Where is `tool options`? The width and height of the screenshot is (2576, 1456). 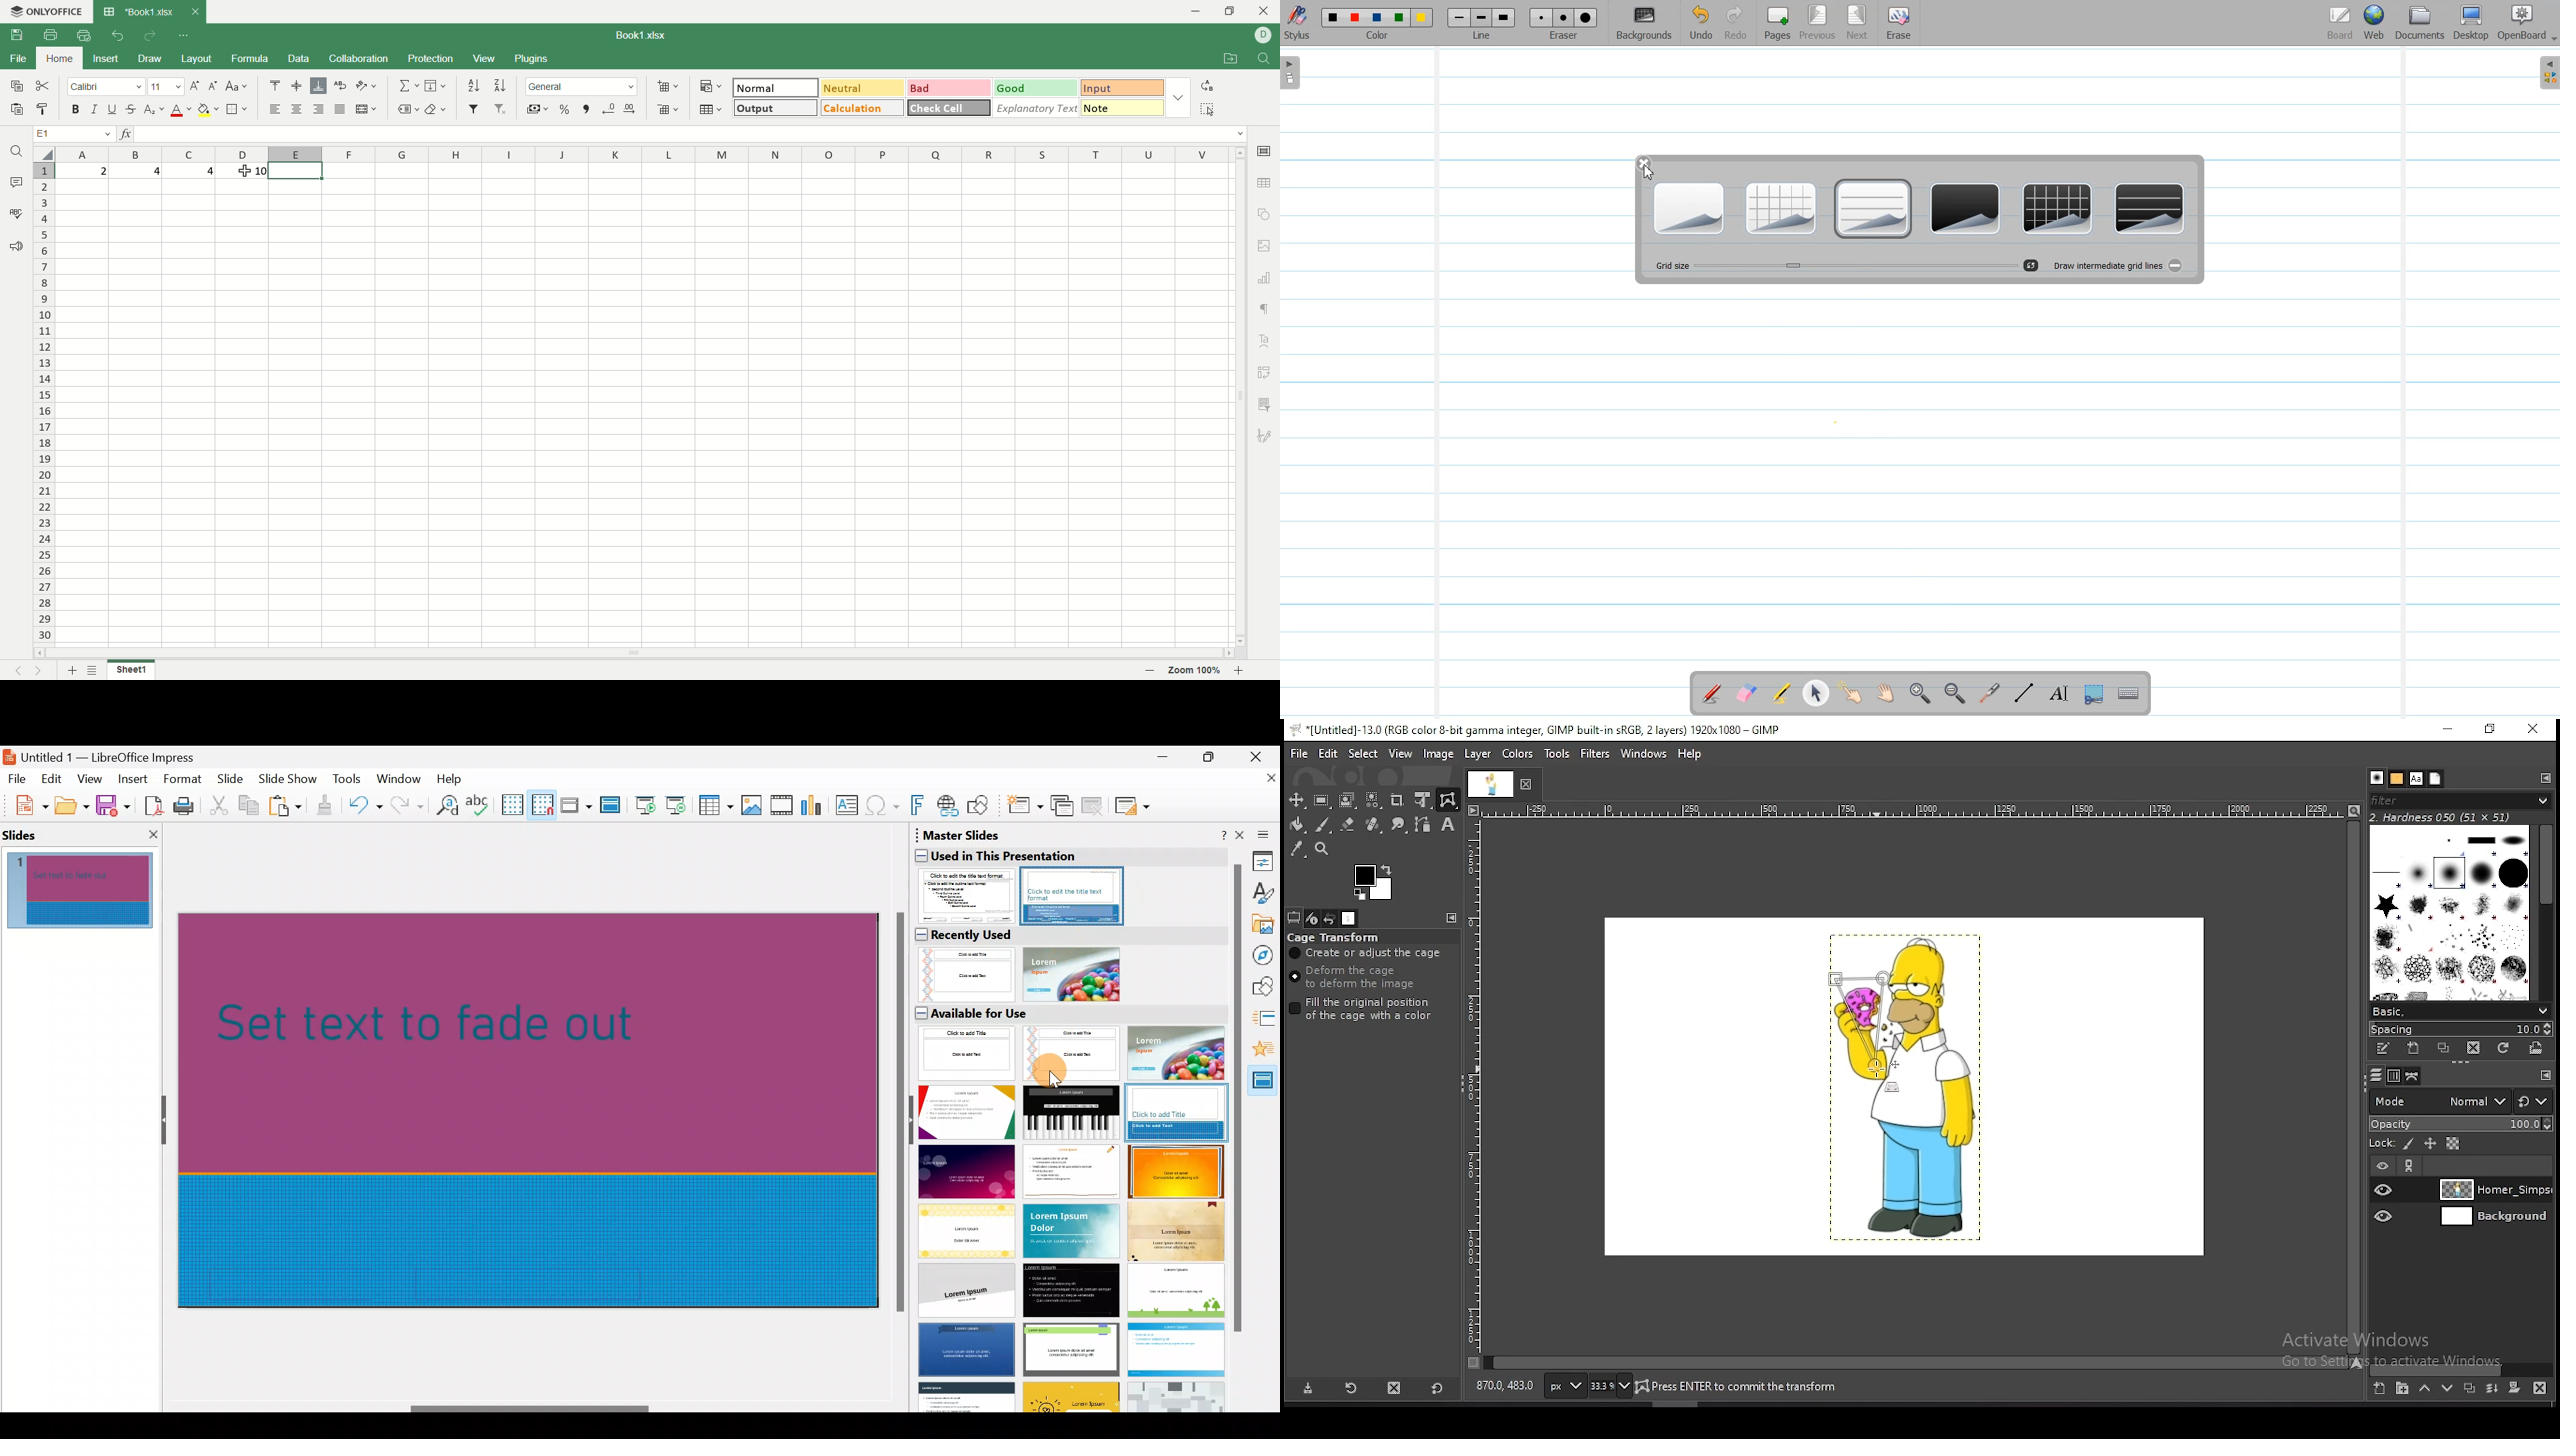 tool options is located at coordinates (1294, 918).